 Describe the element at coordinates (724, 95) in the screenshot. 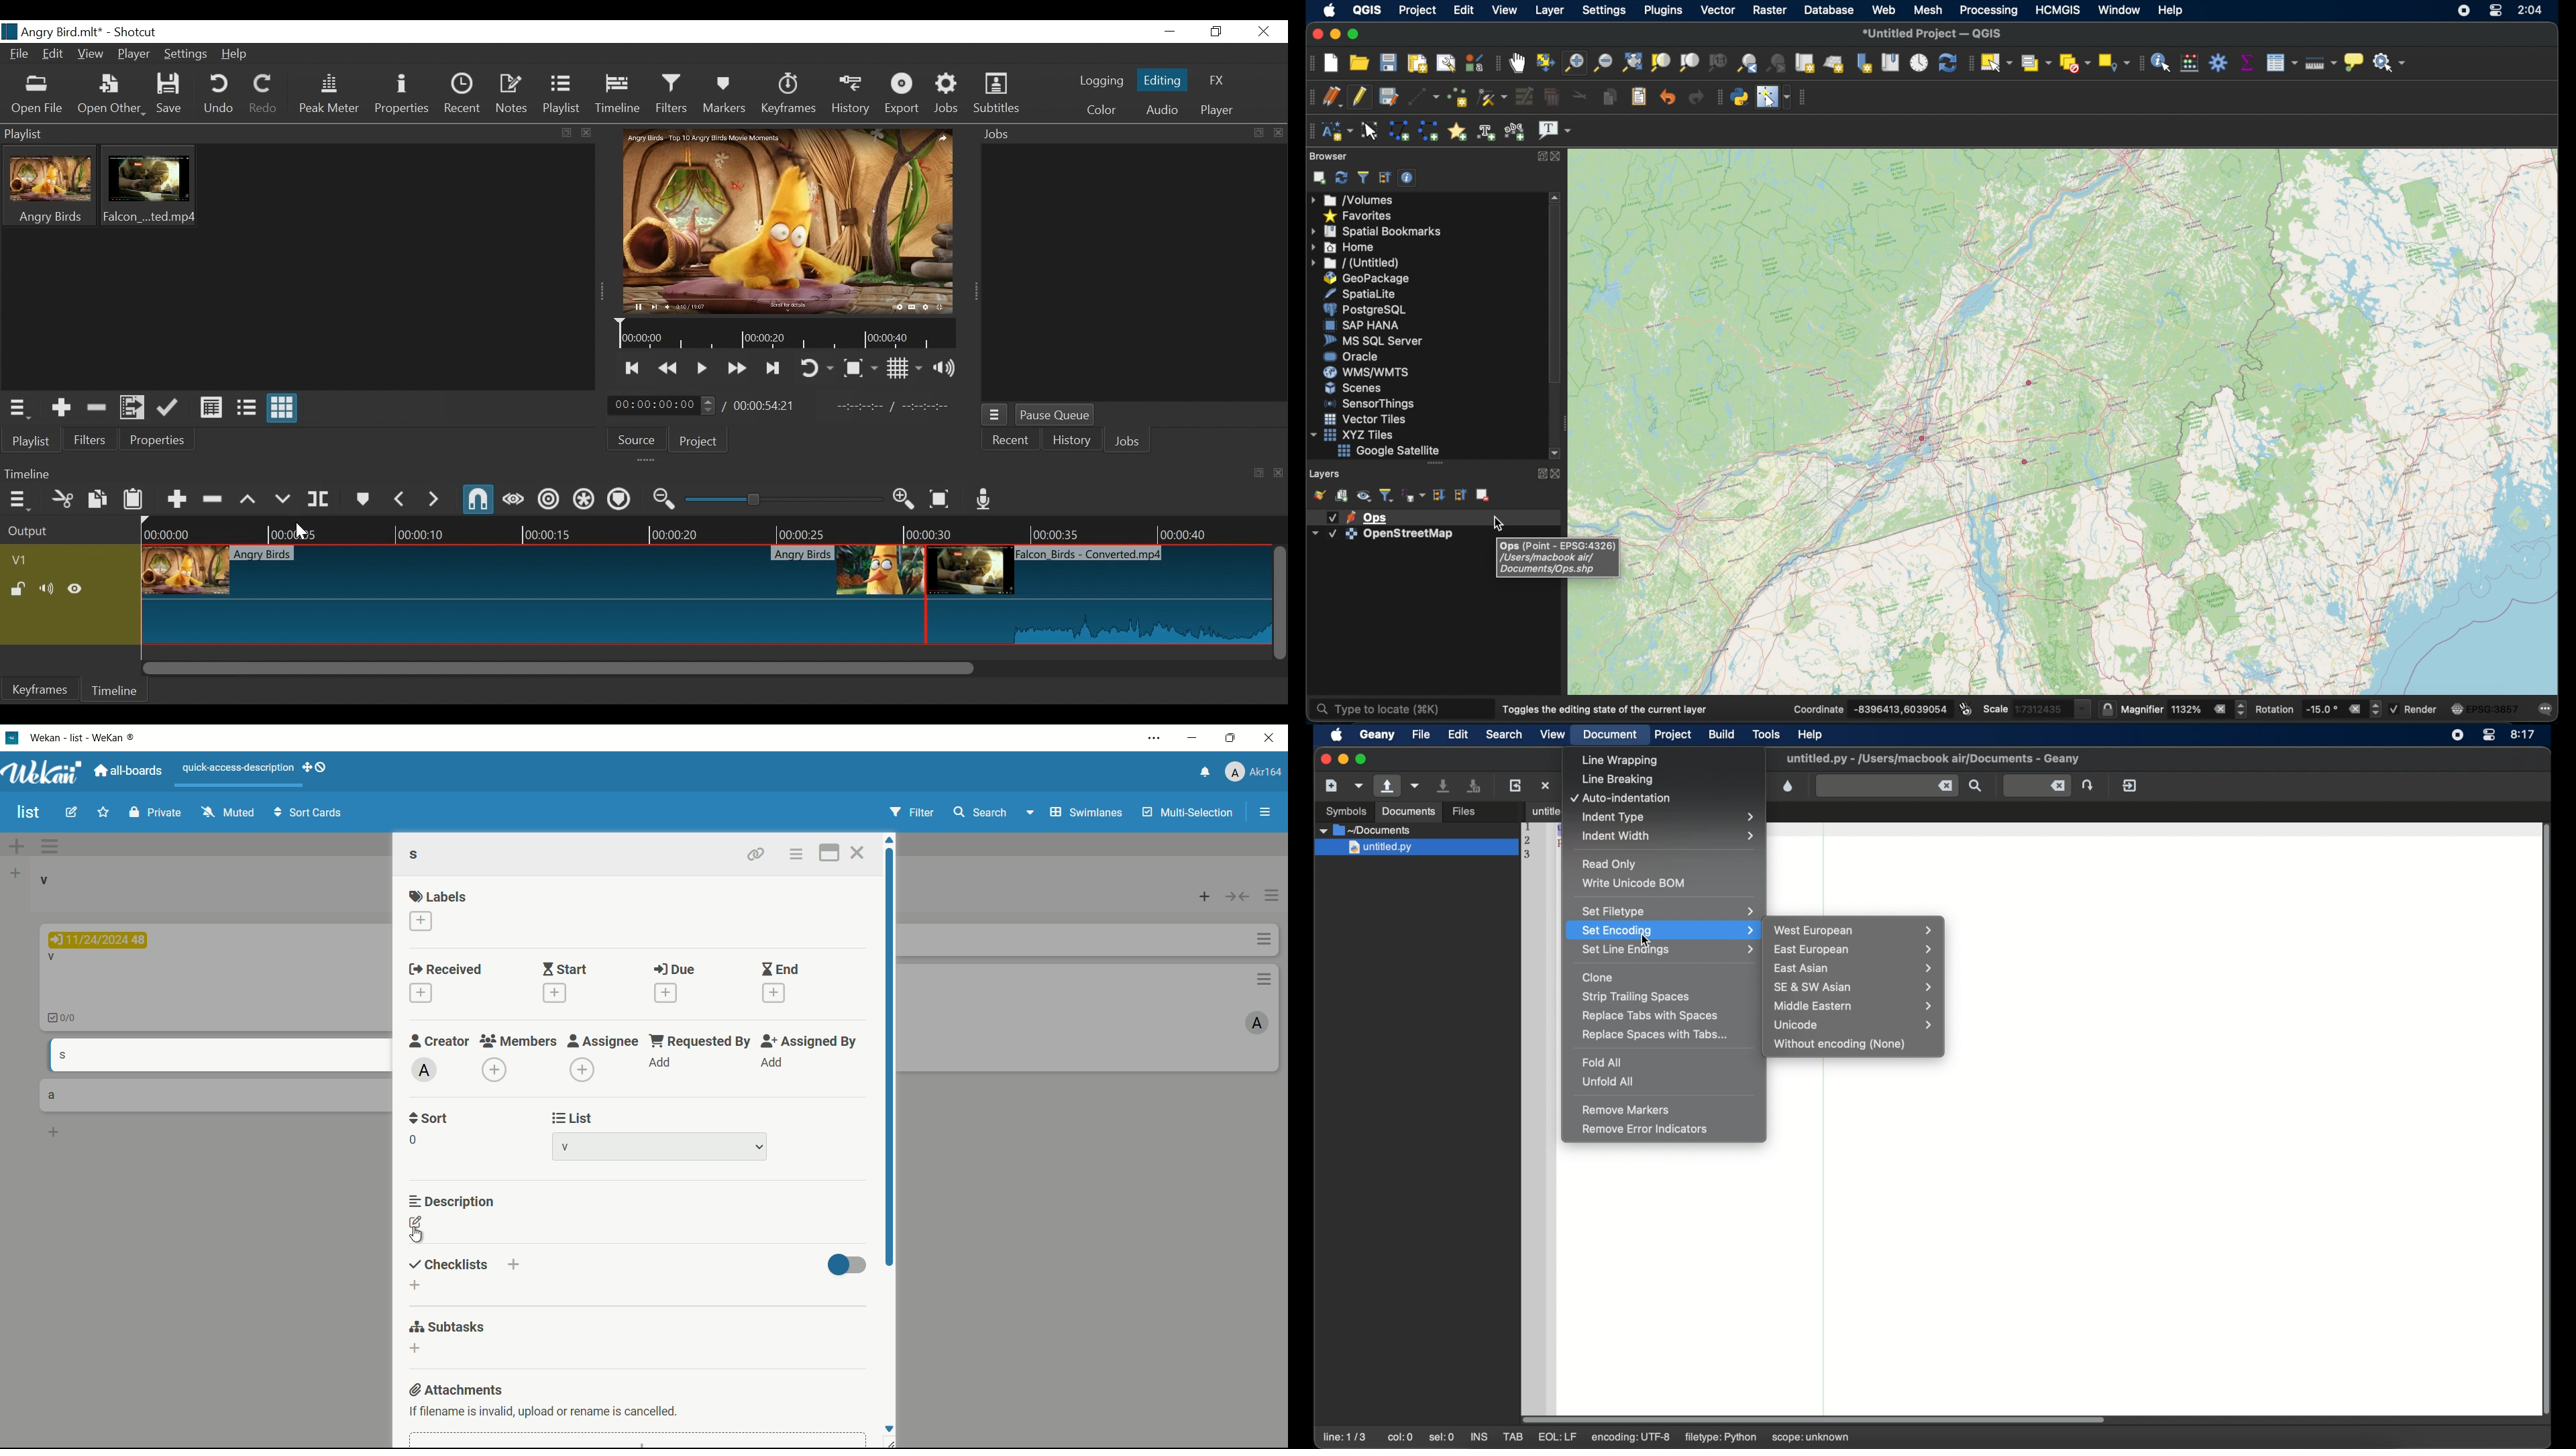

I see `Markers` at that location.